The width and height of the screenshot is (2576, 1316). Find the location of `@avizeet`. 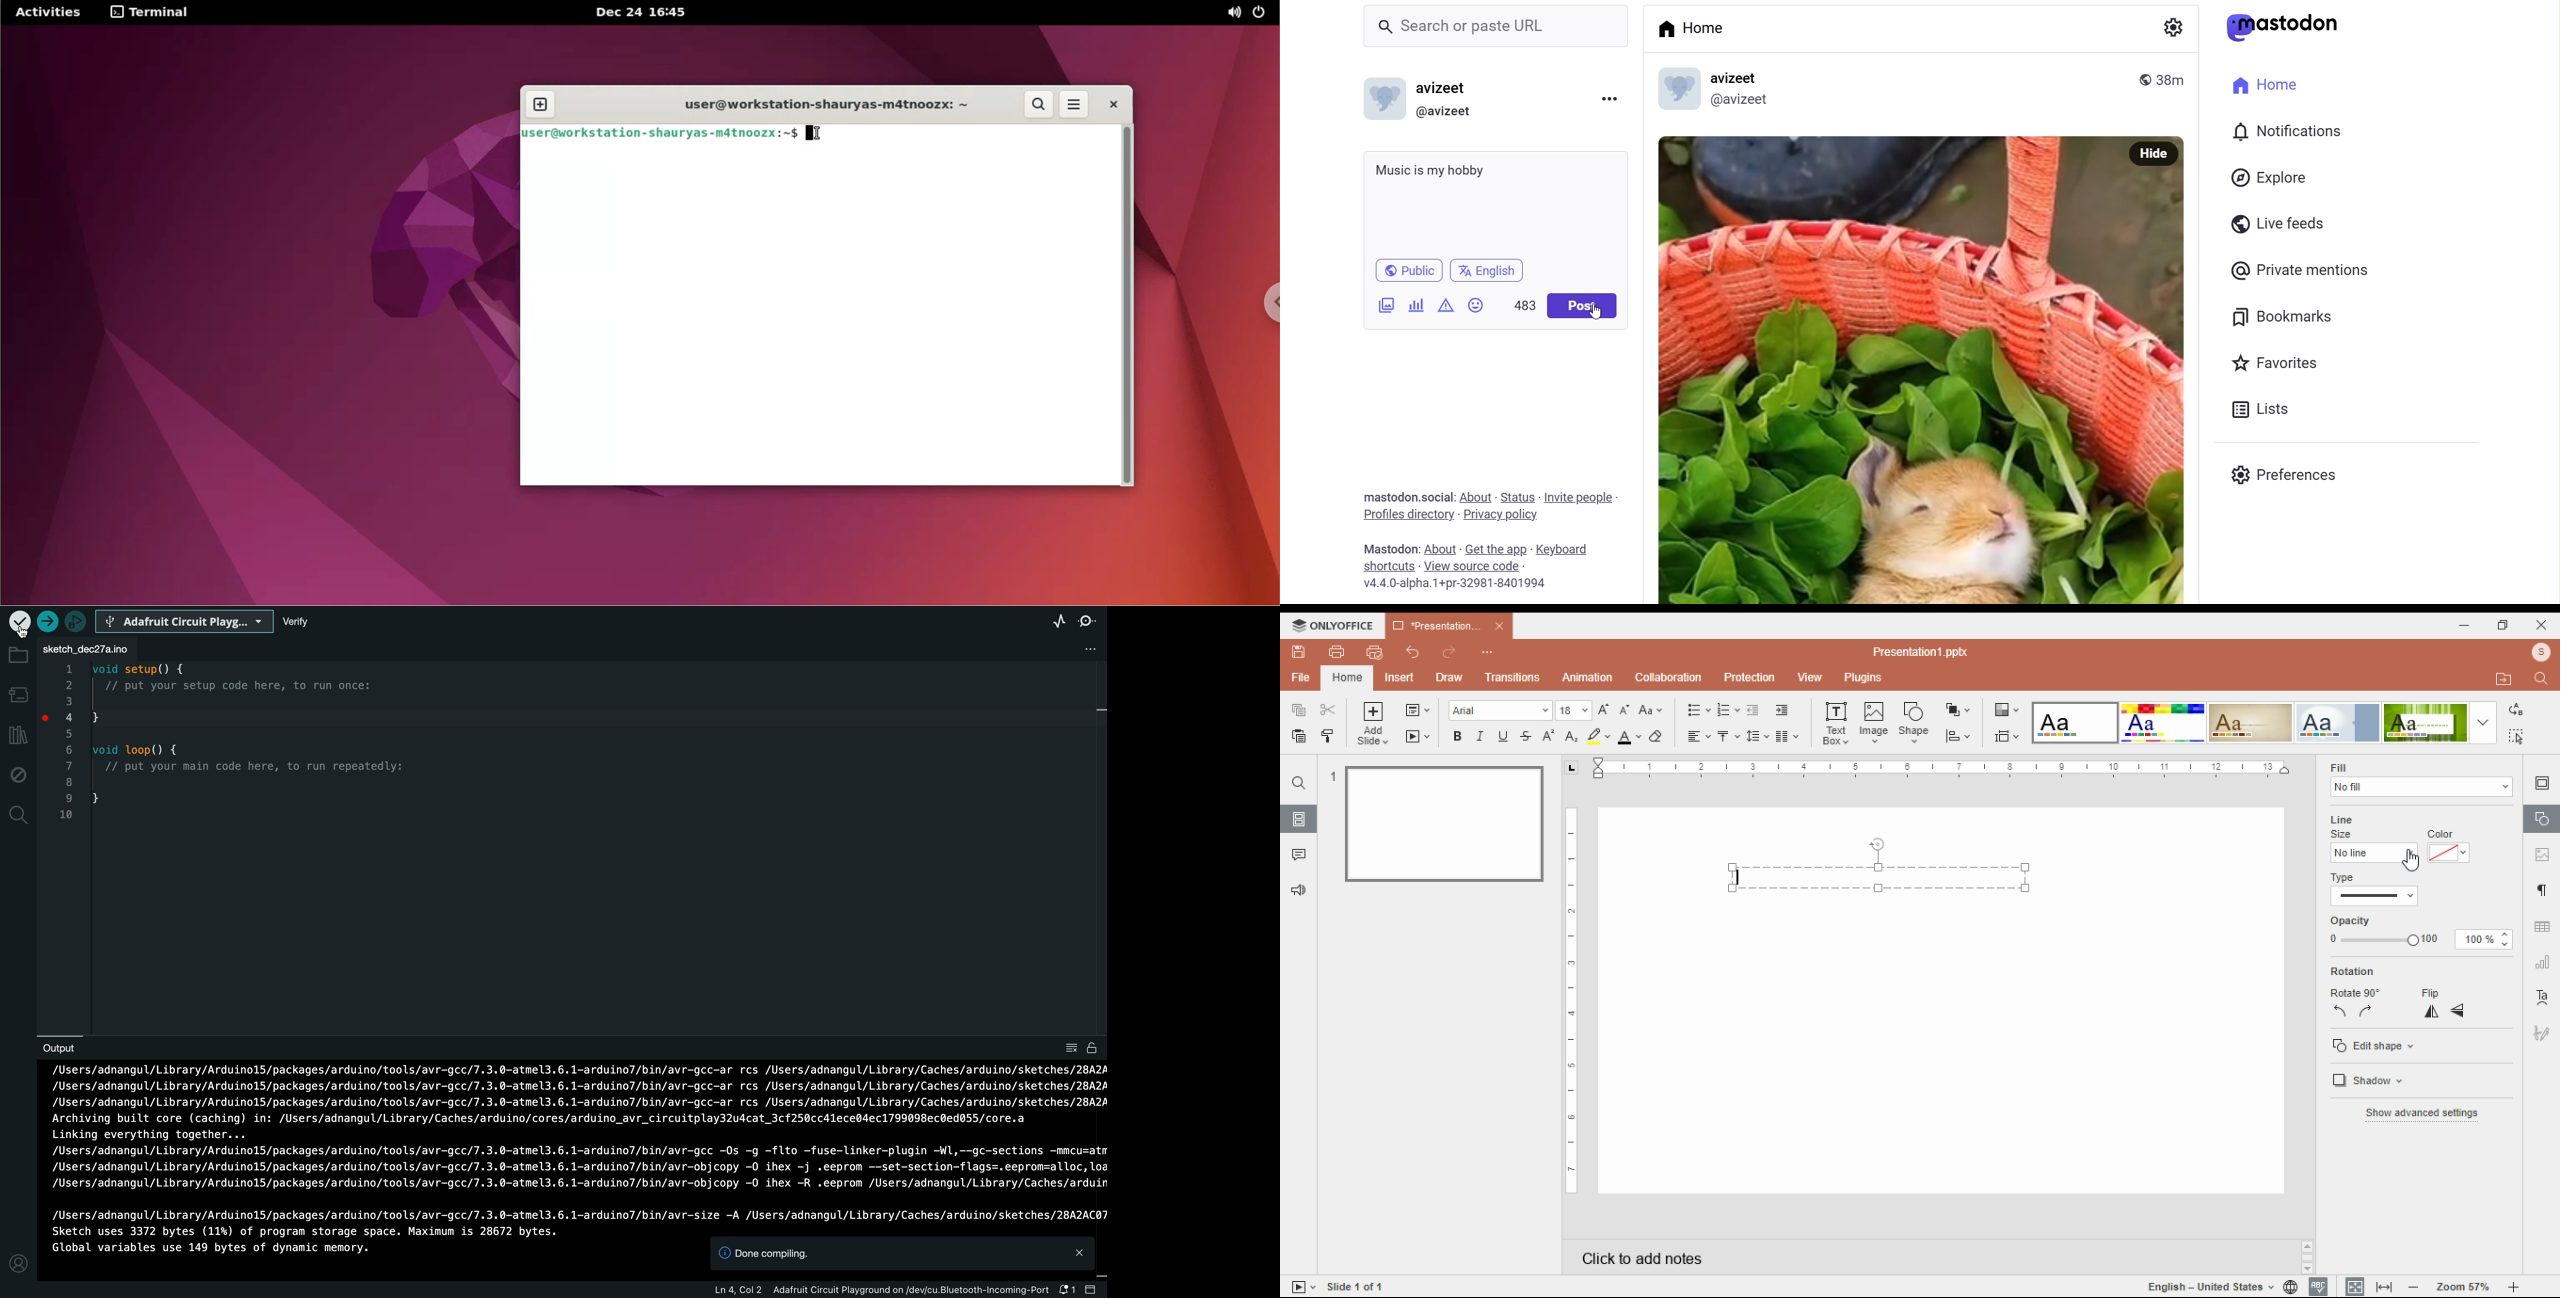

@avizeet is located at coordinates (1745, 100).